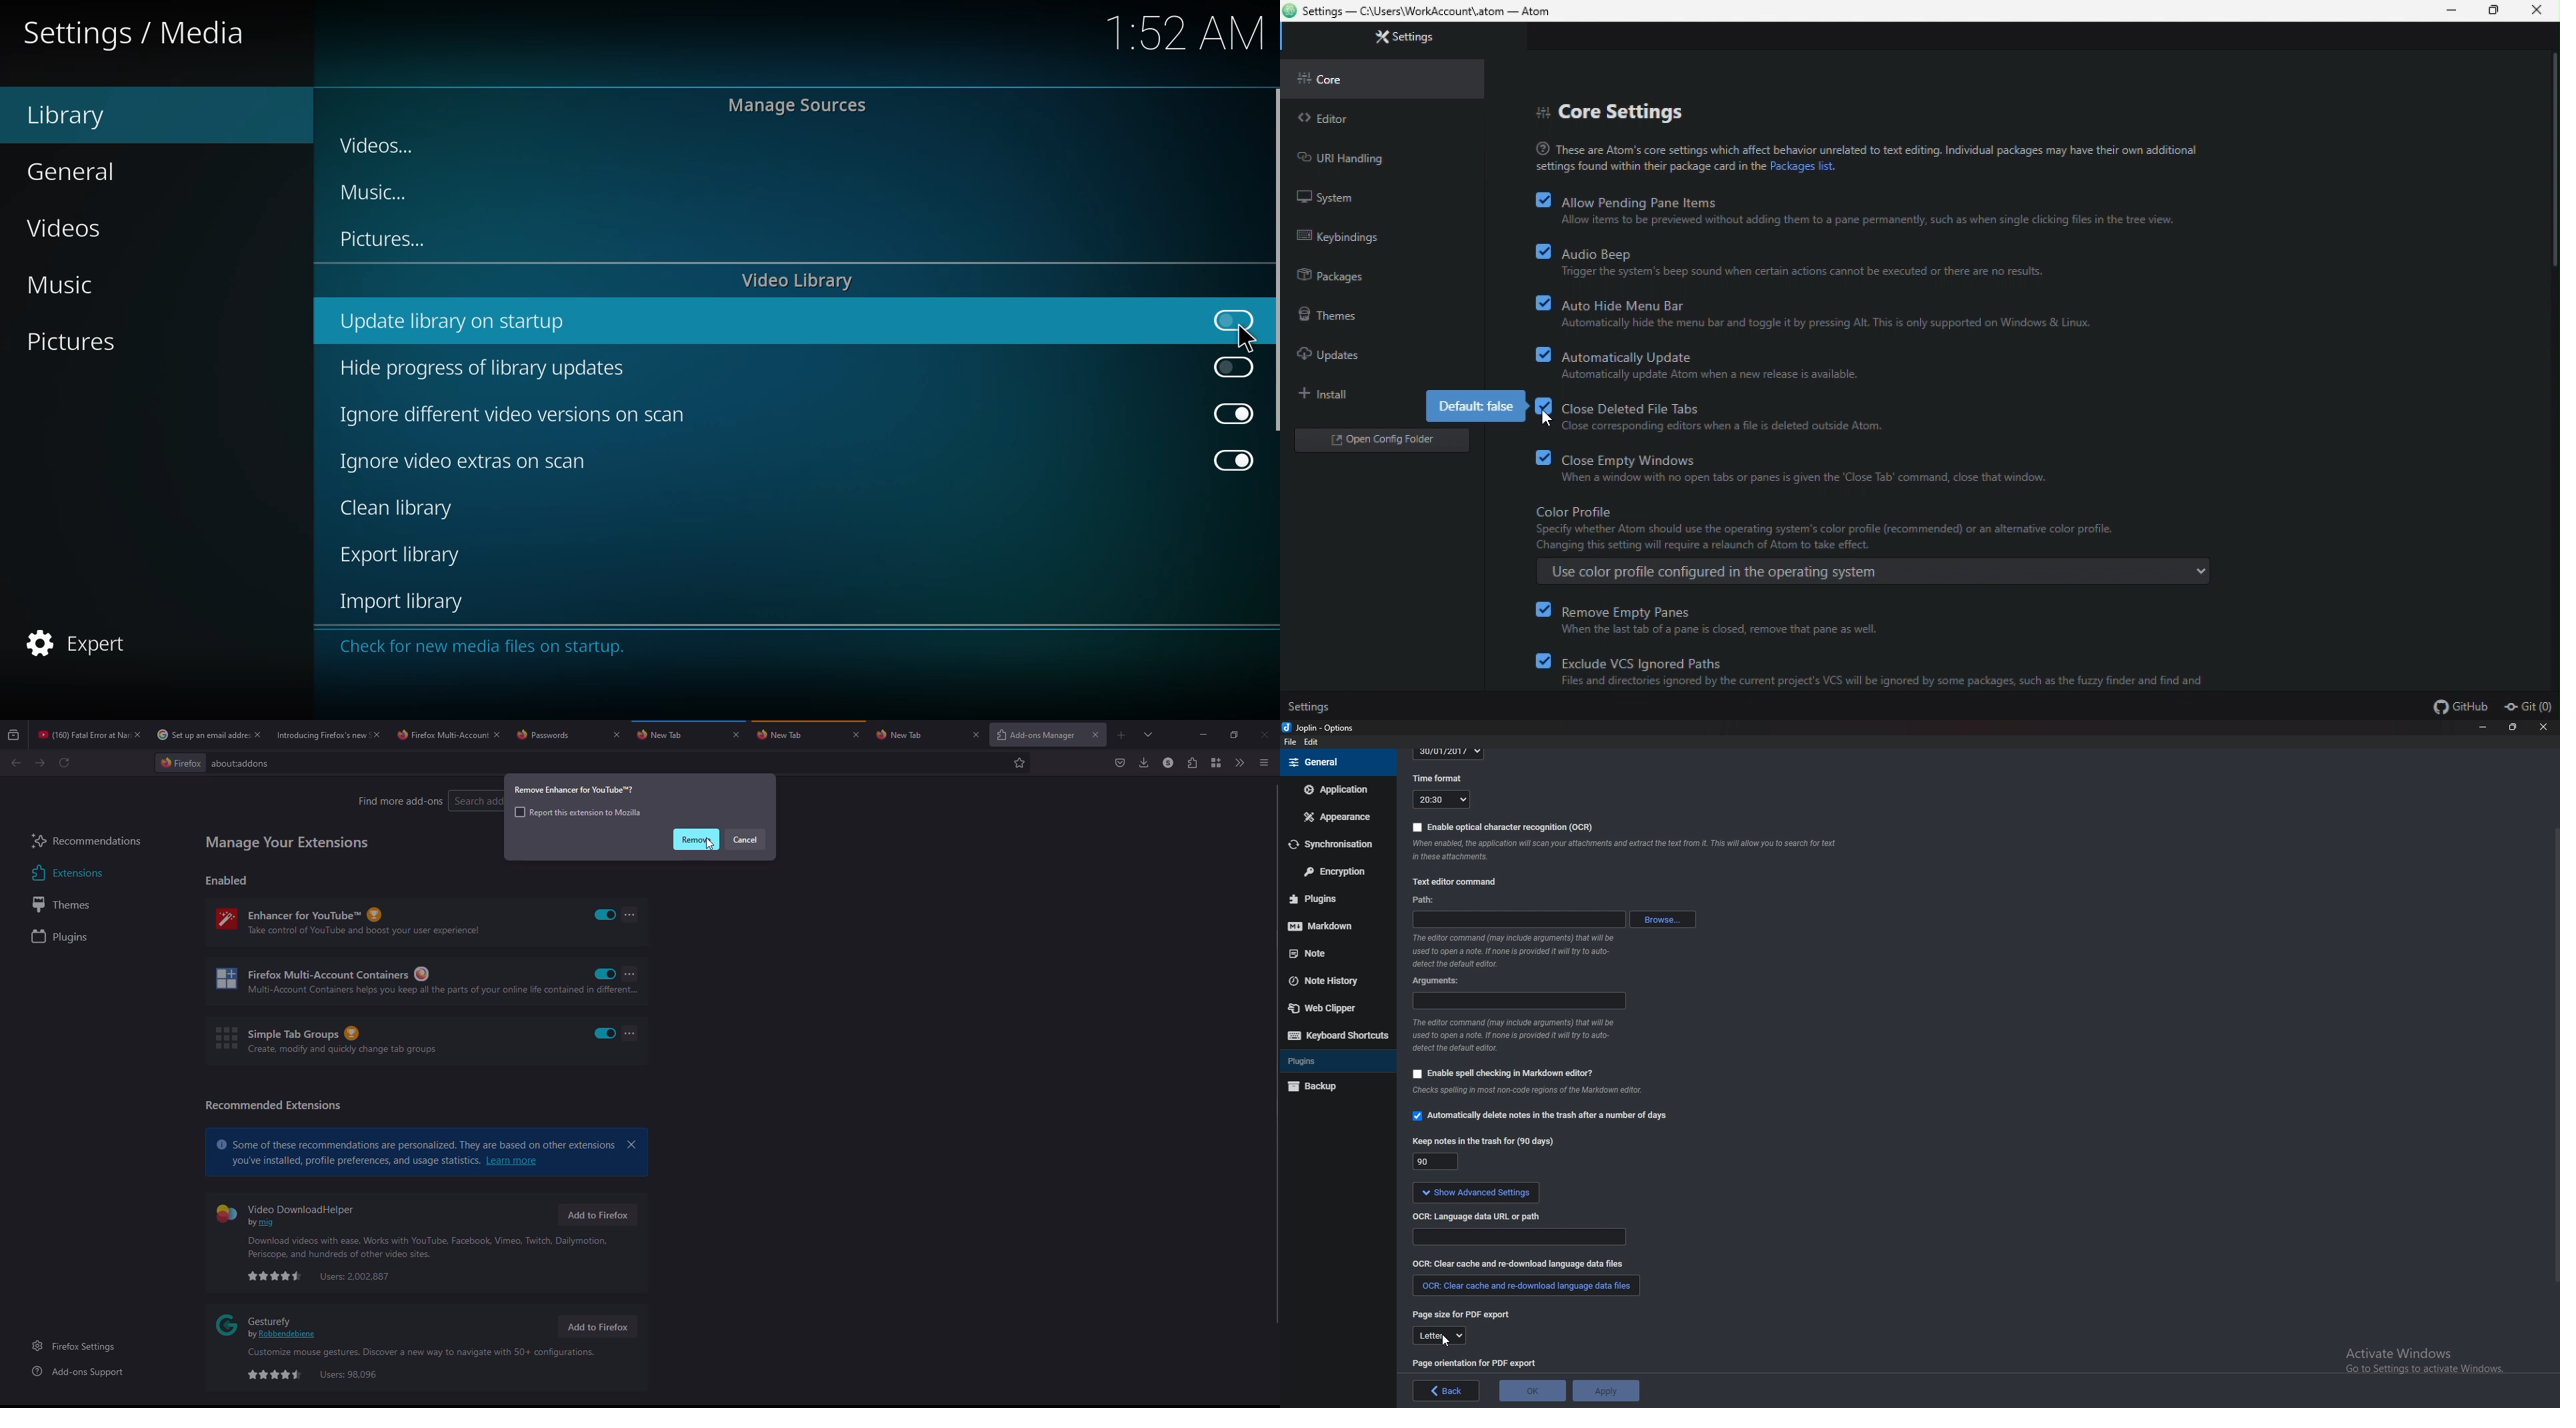 This screenshot has height=1428, width=2576. I want to click on more, so click(631, 973).